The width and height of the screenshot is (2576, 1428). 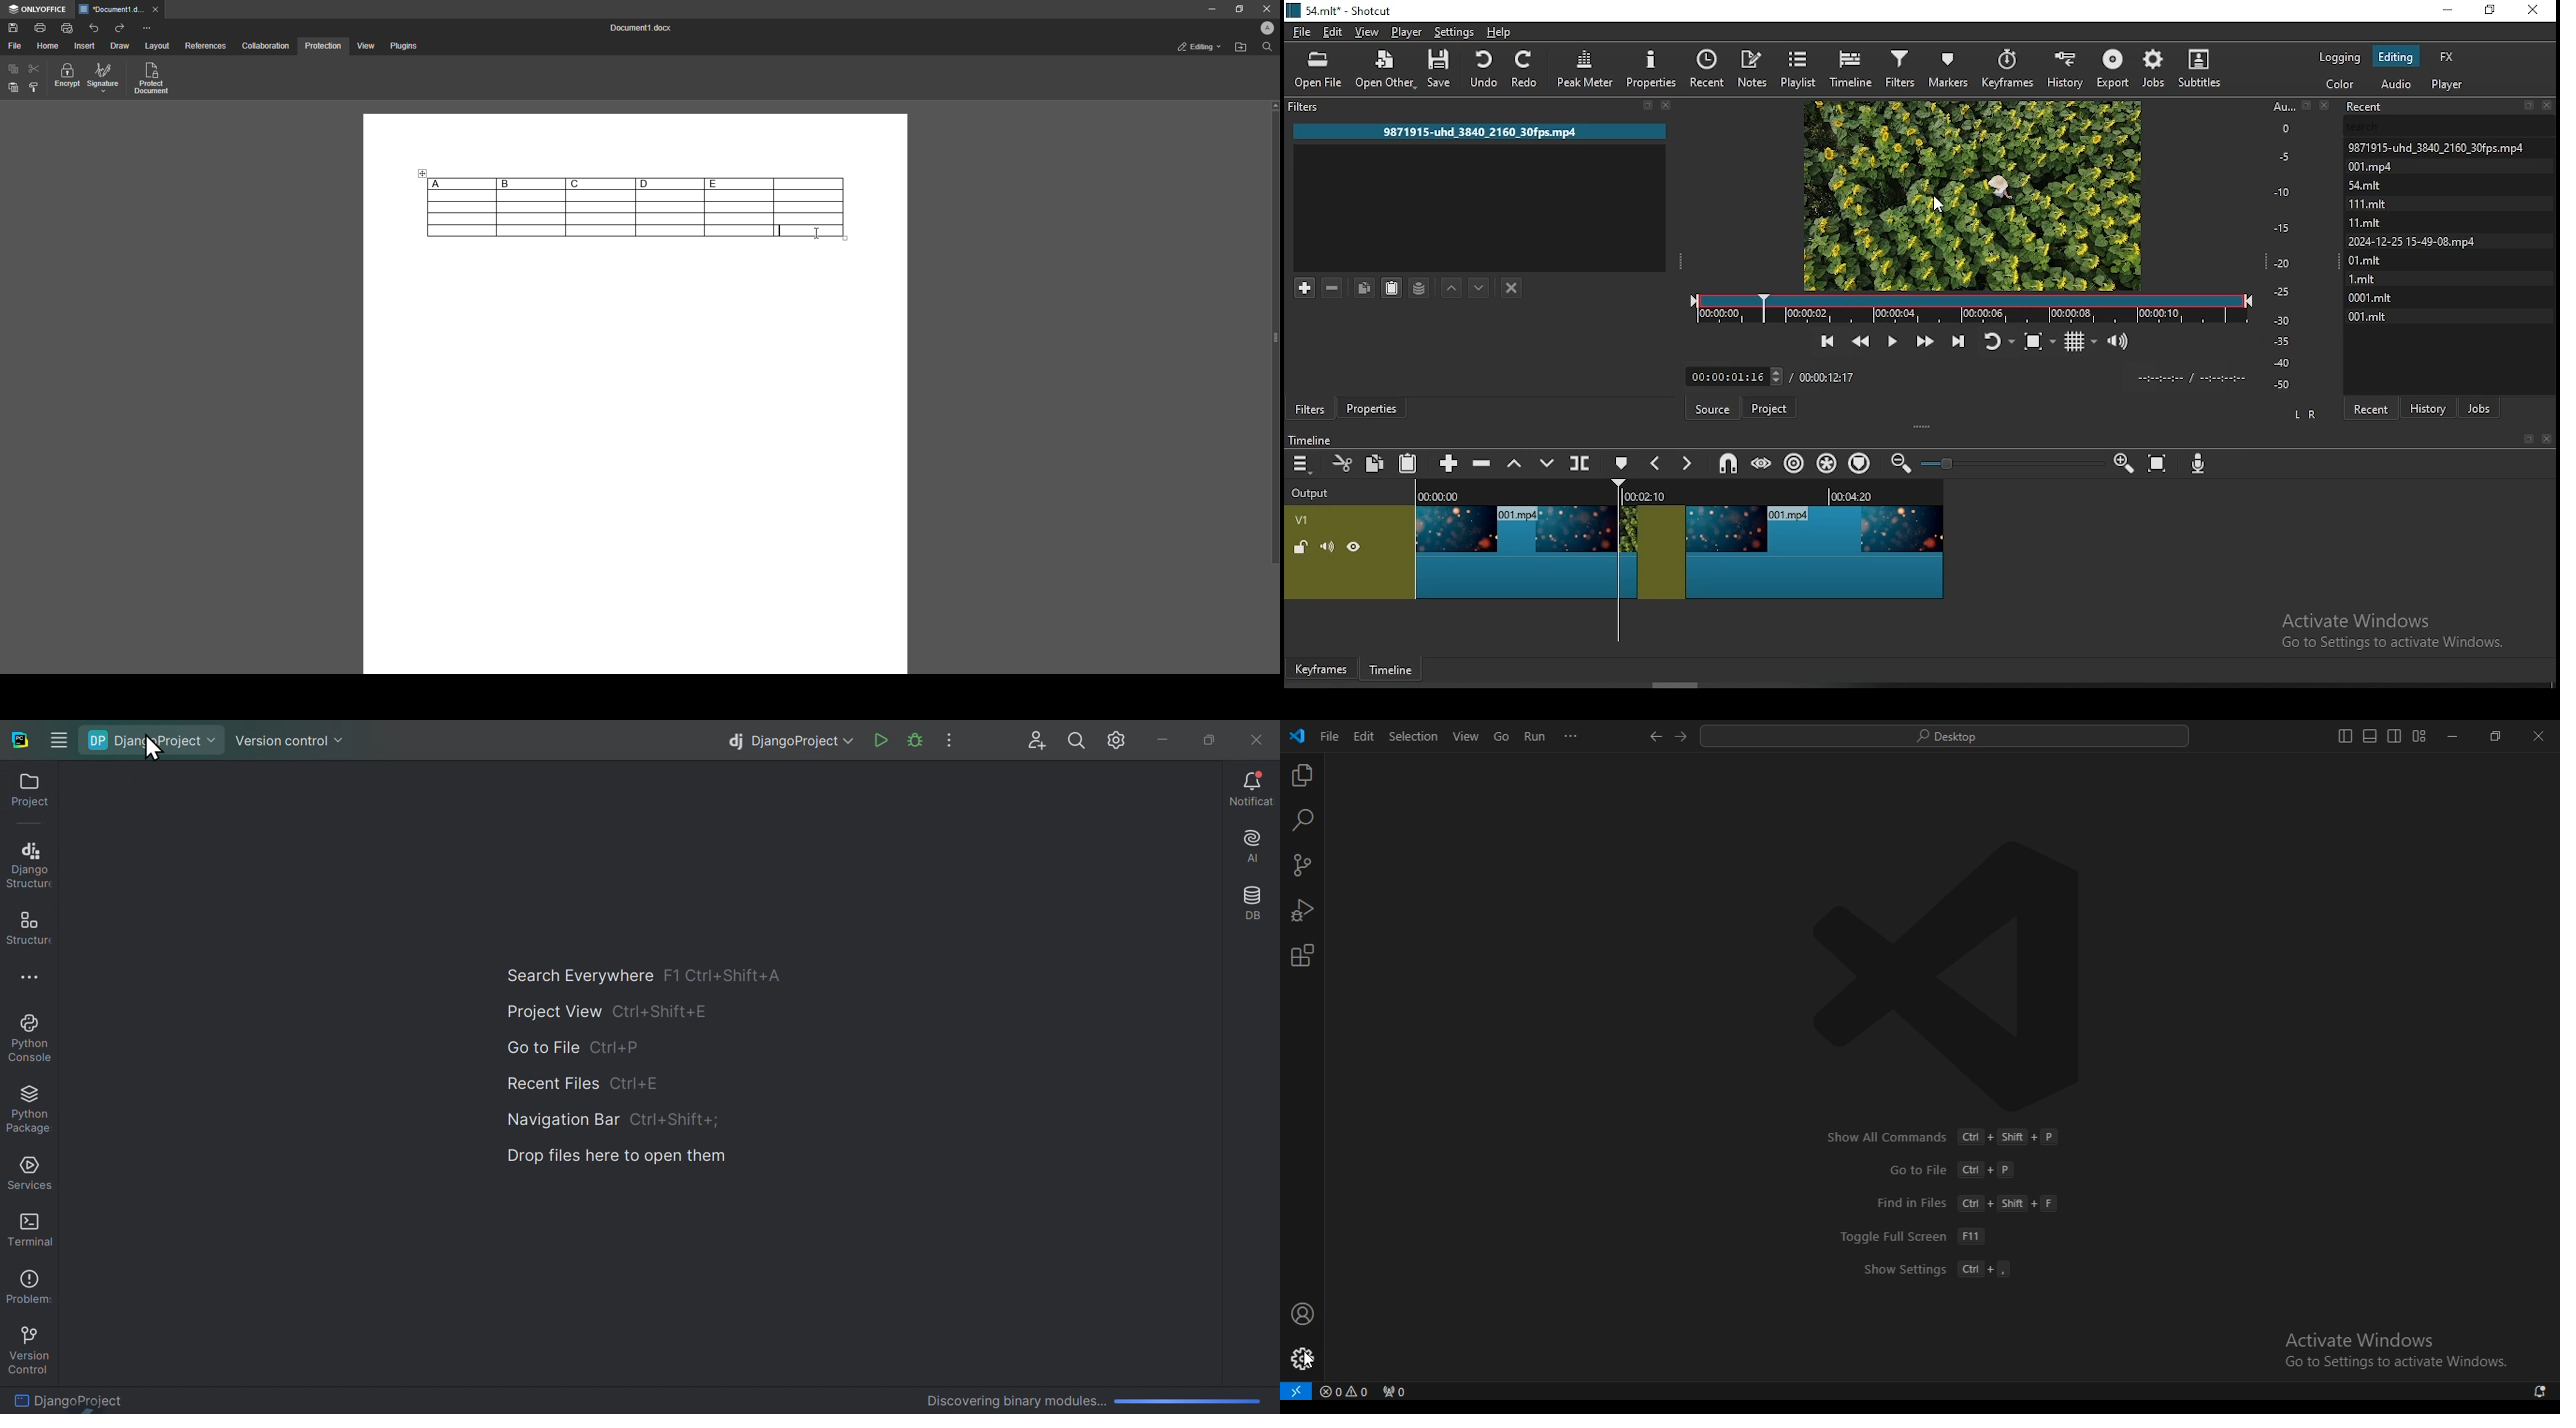 What do you see at coordinates (1997, 339) in the screenshot?
I see `toggle player looping` at bounding box center [1997, 339].